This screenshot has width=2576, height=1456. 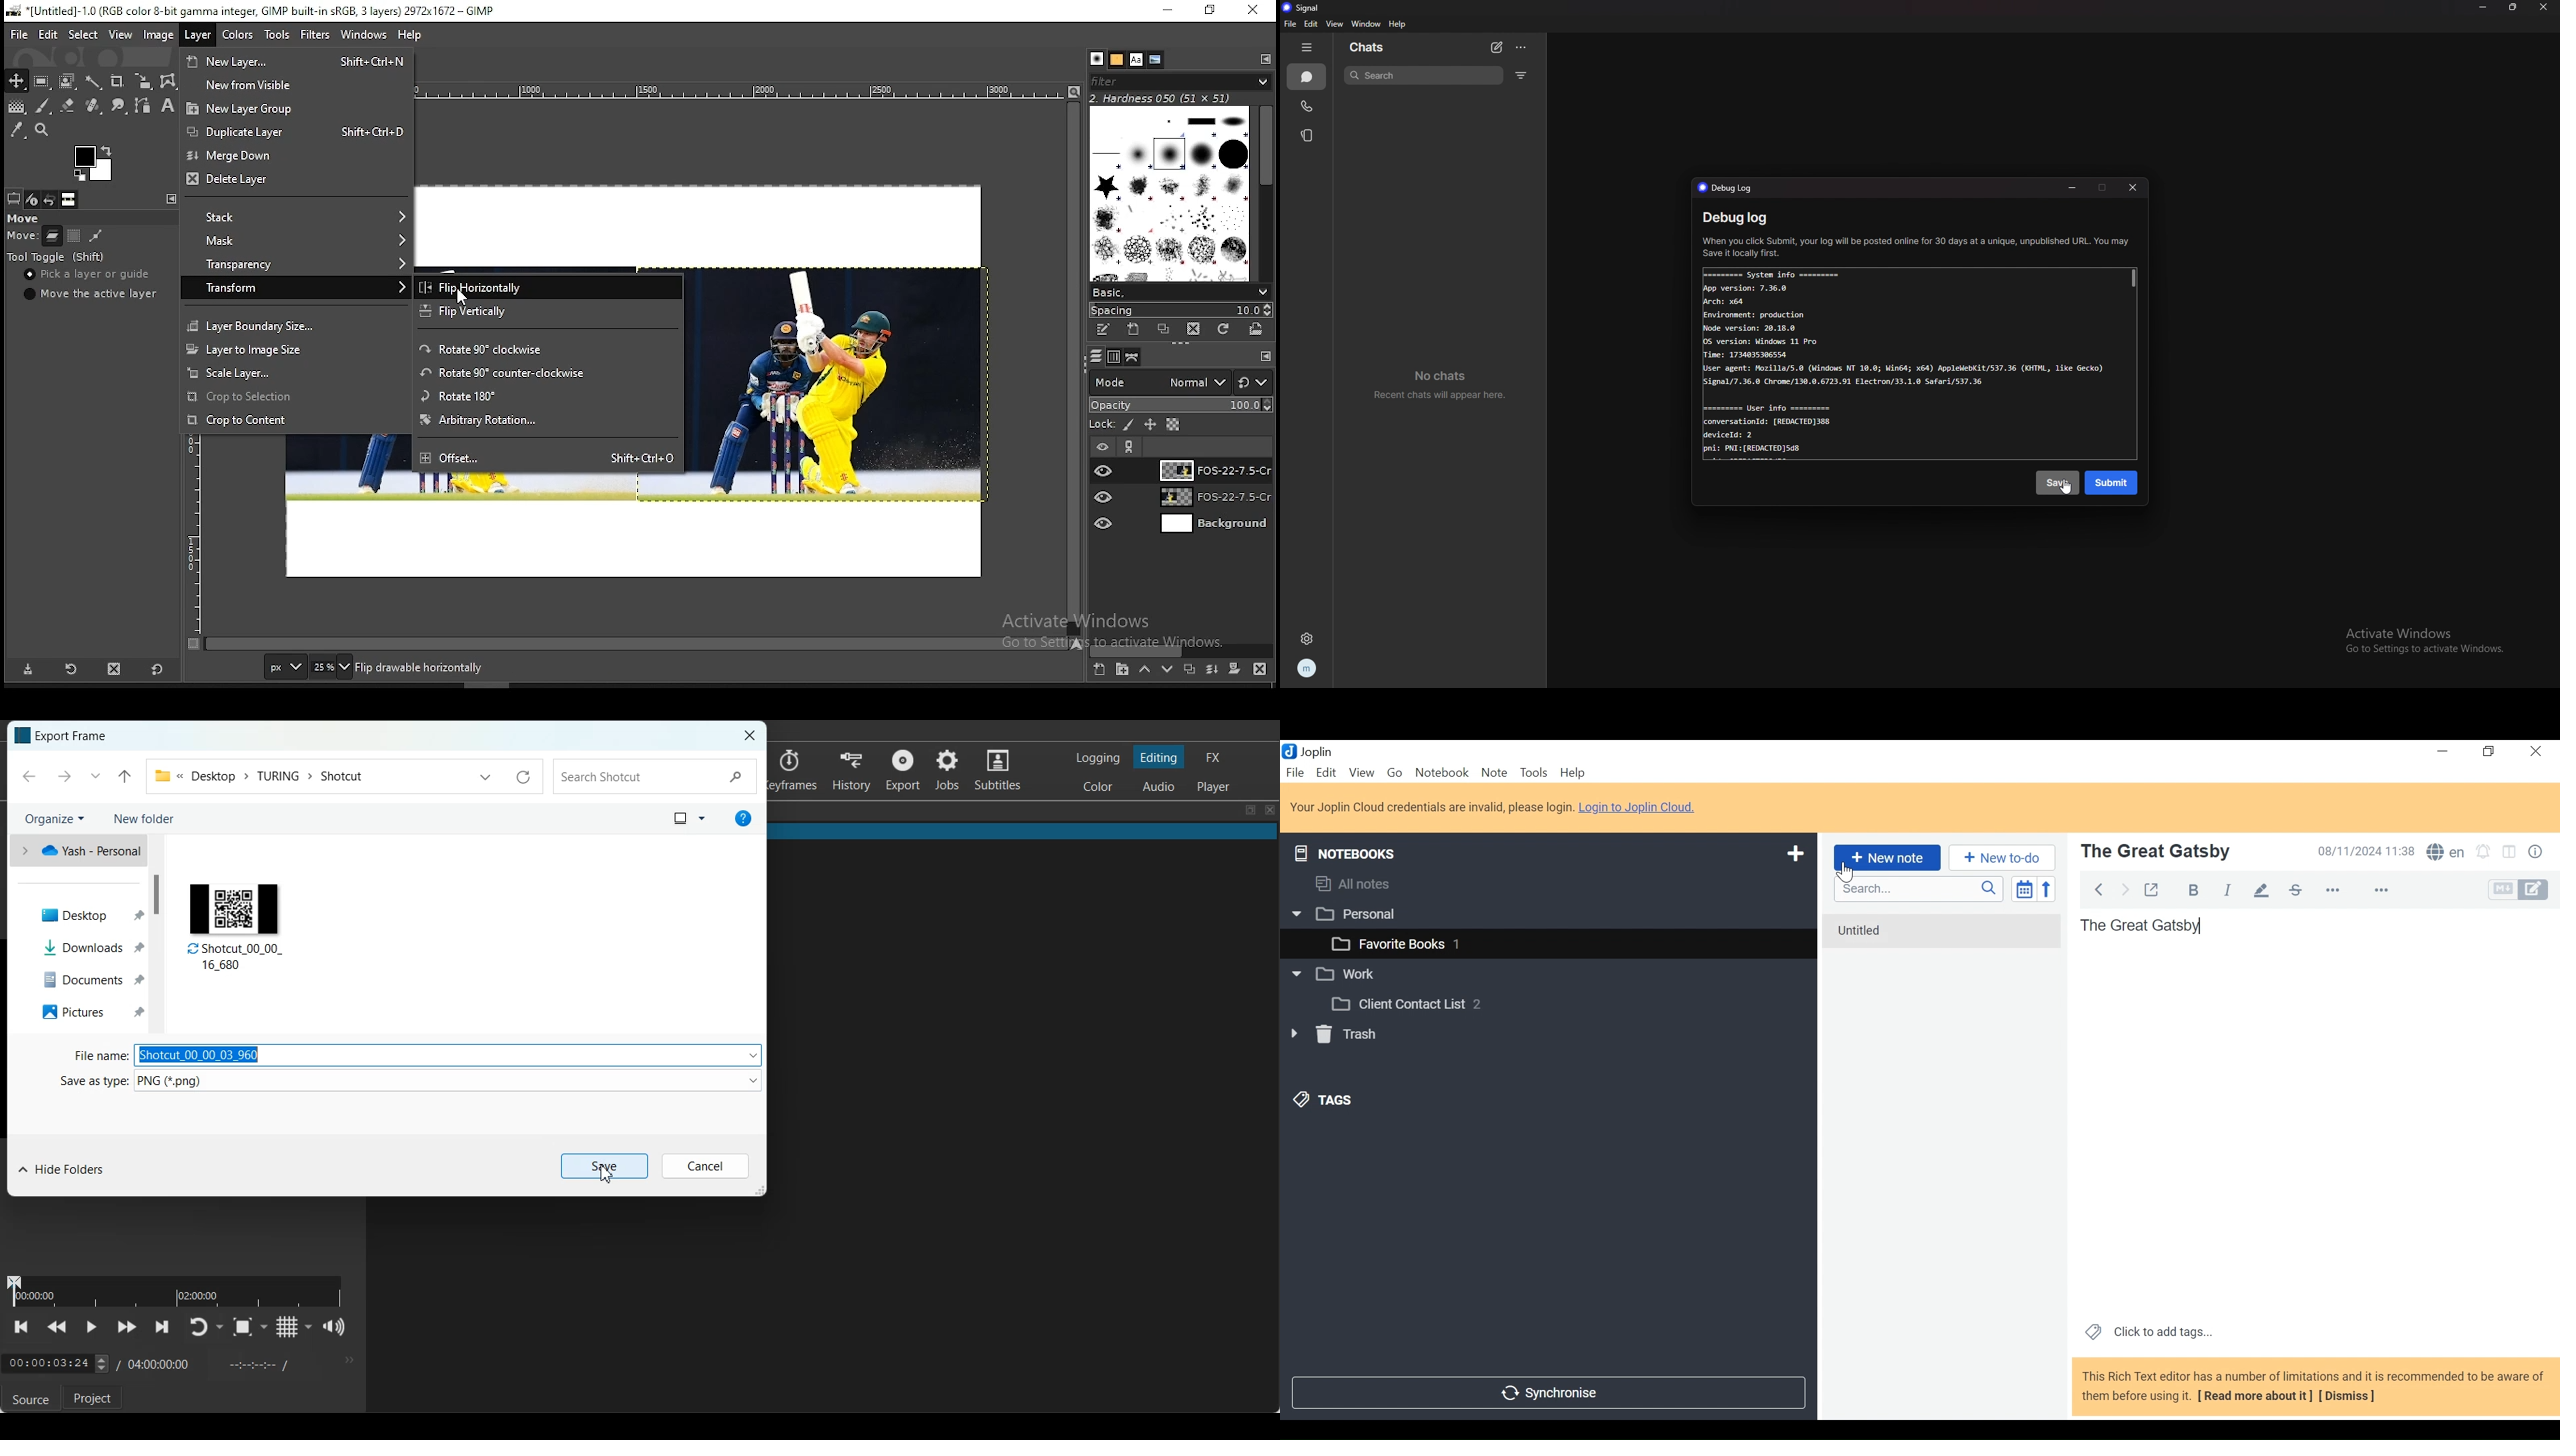 What do you see at coordinates (549, 312) in the screenshot?
I see `flip vertically` at bounding box center [549, 312].